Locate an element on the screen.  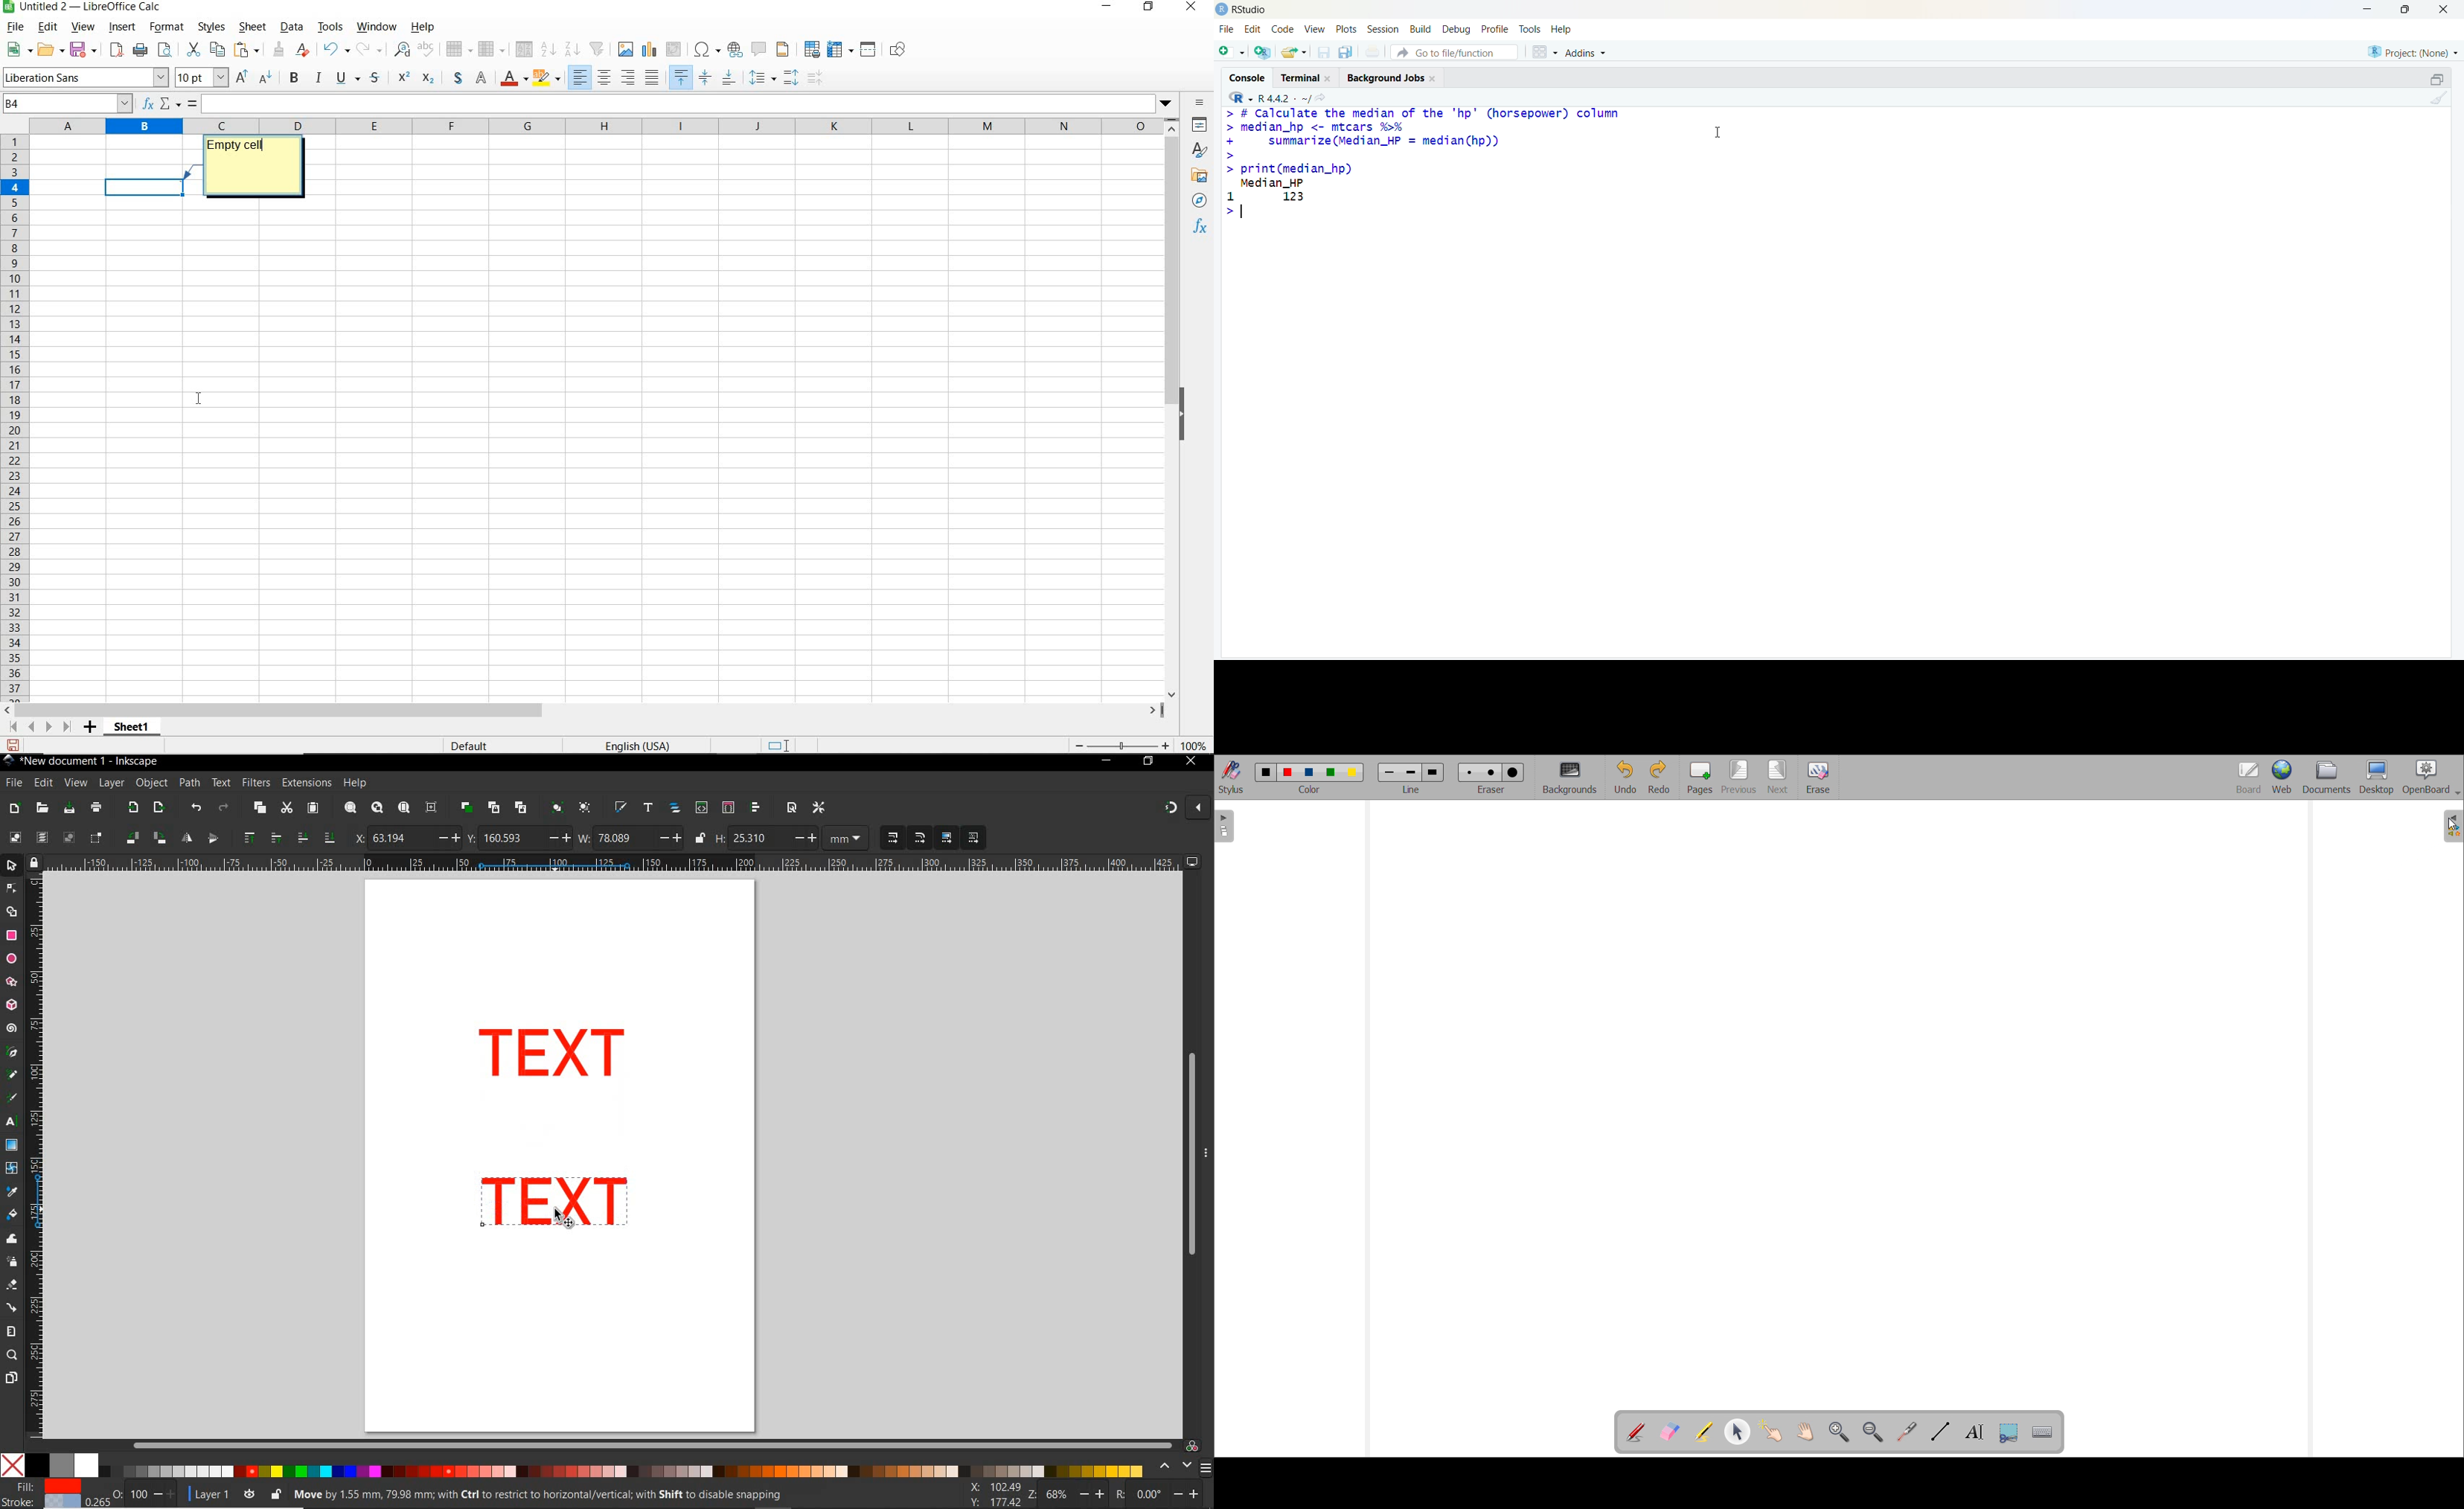
ruler is located at coordinates (614, 864).